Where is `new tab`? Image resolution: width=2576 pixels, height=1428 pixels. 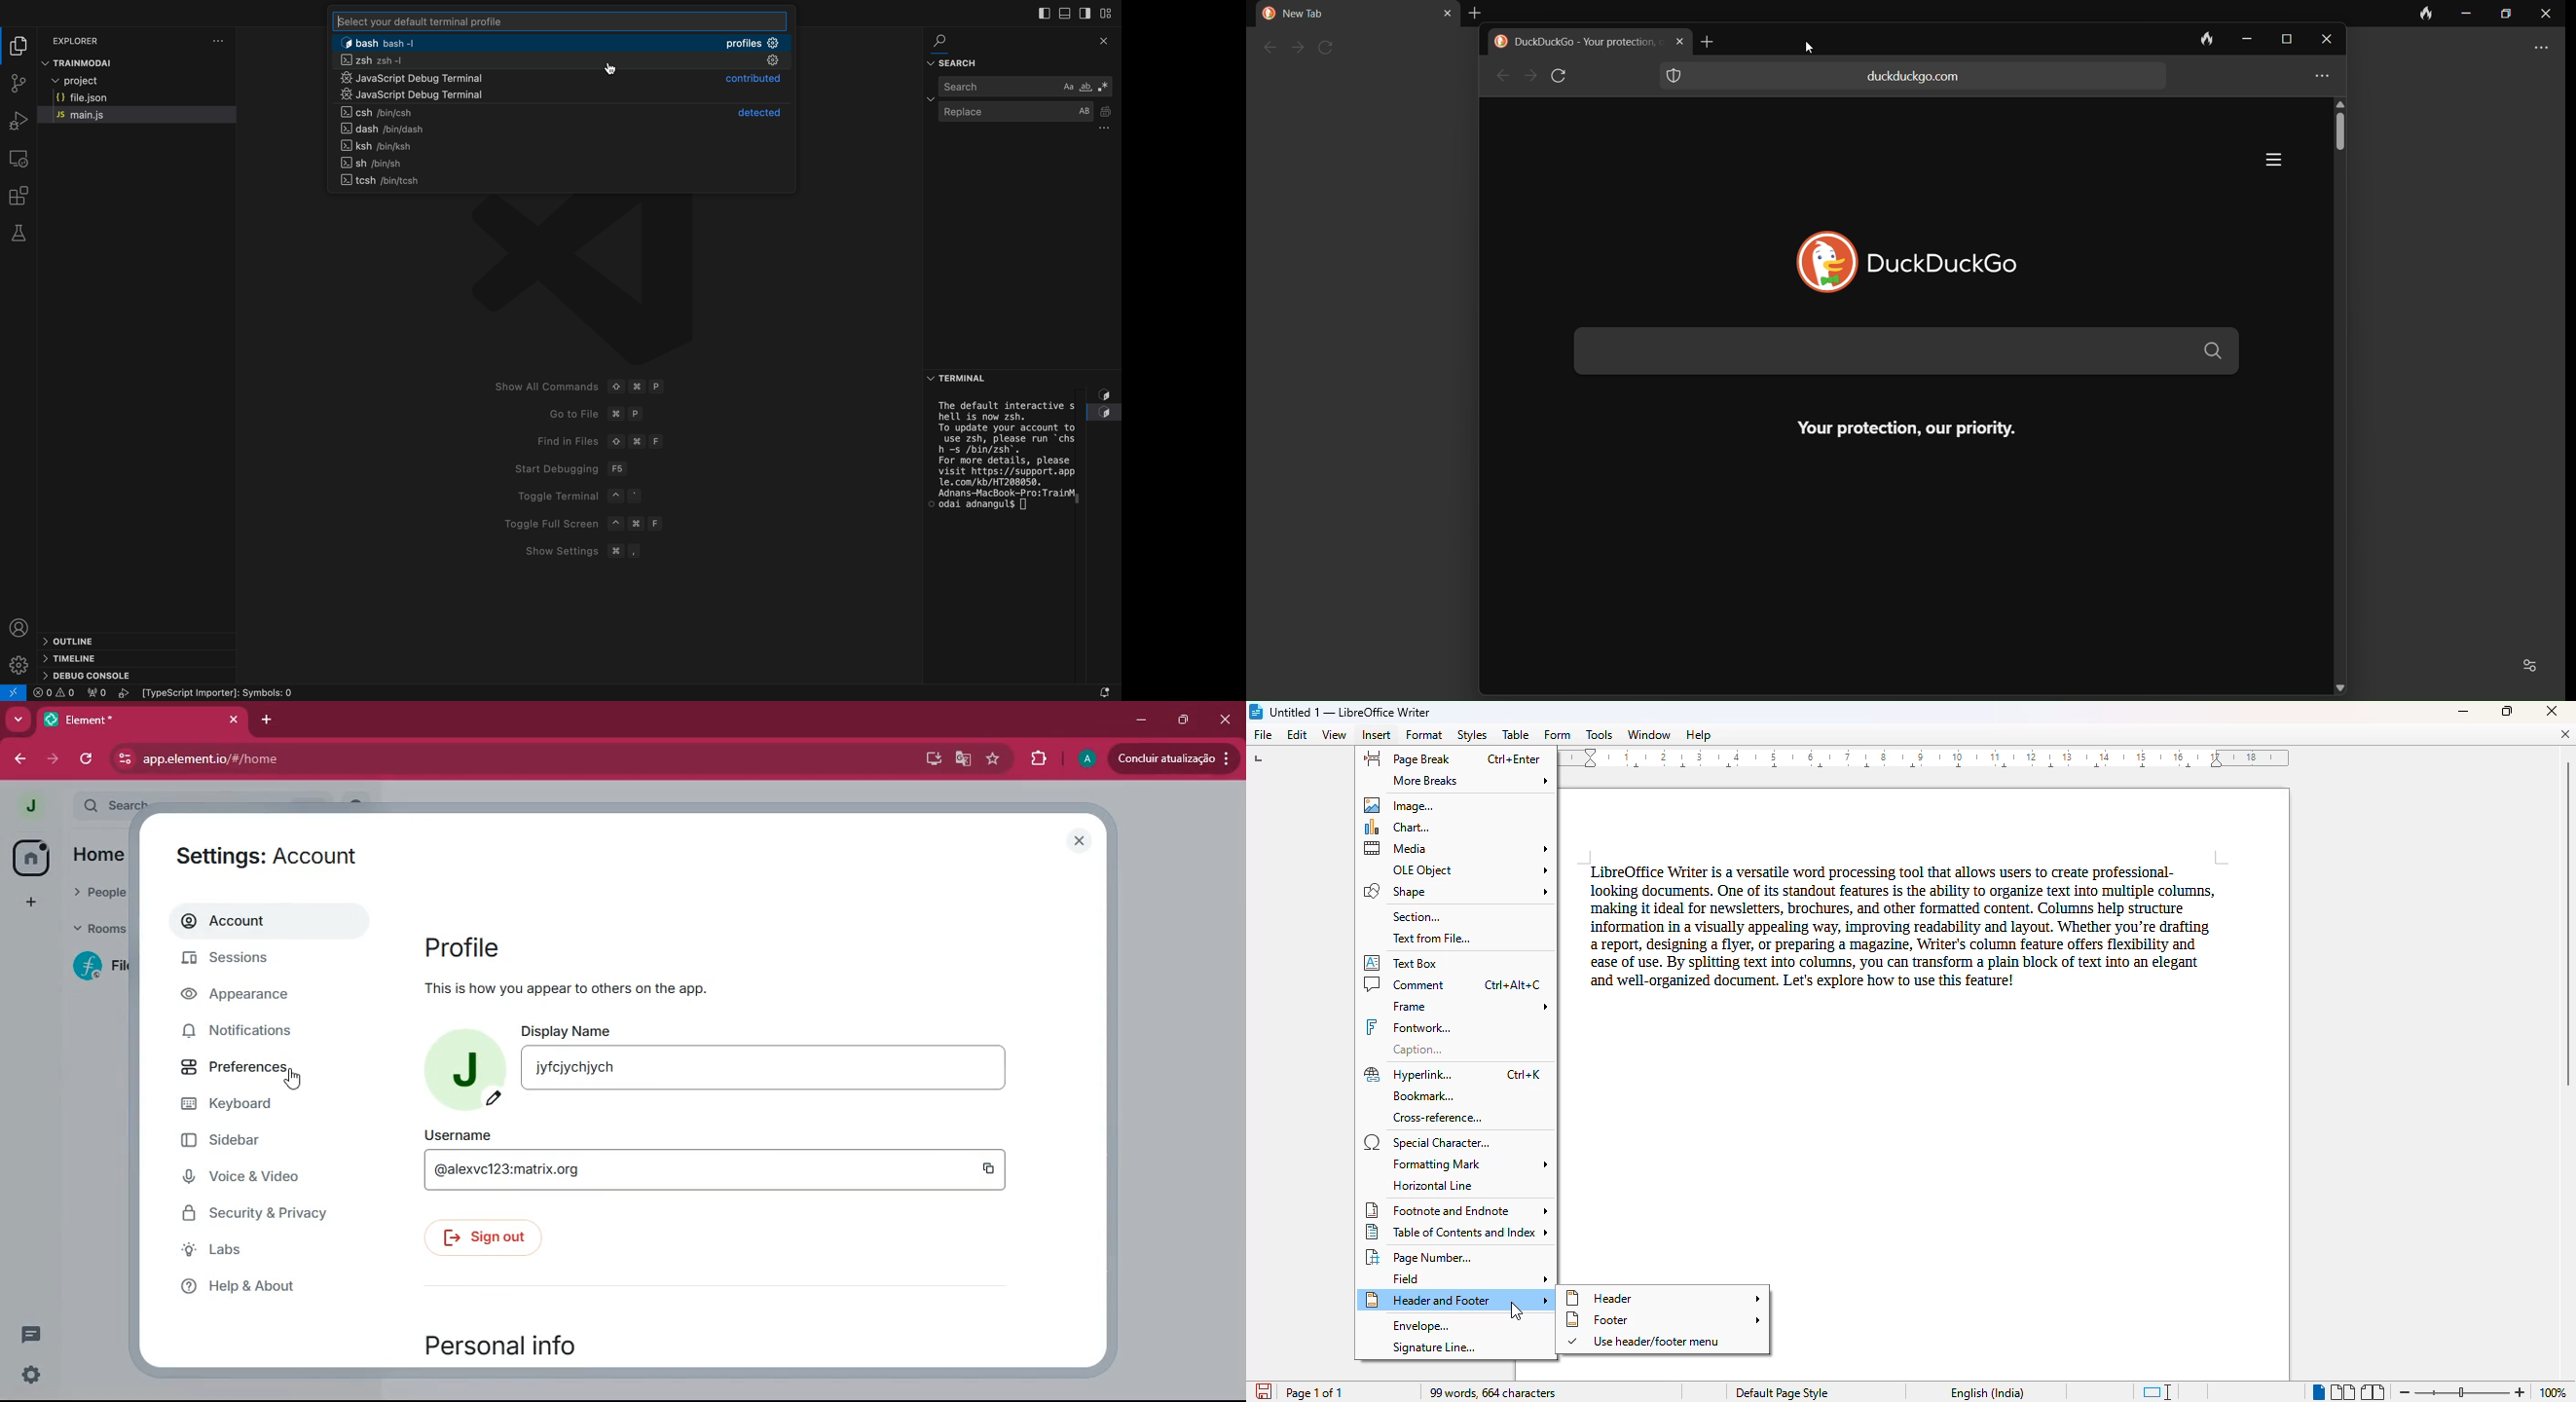 new tab is located at coordinates (1720, 43).